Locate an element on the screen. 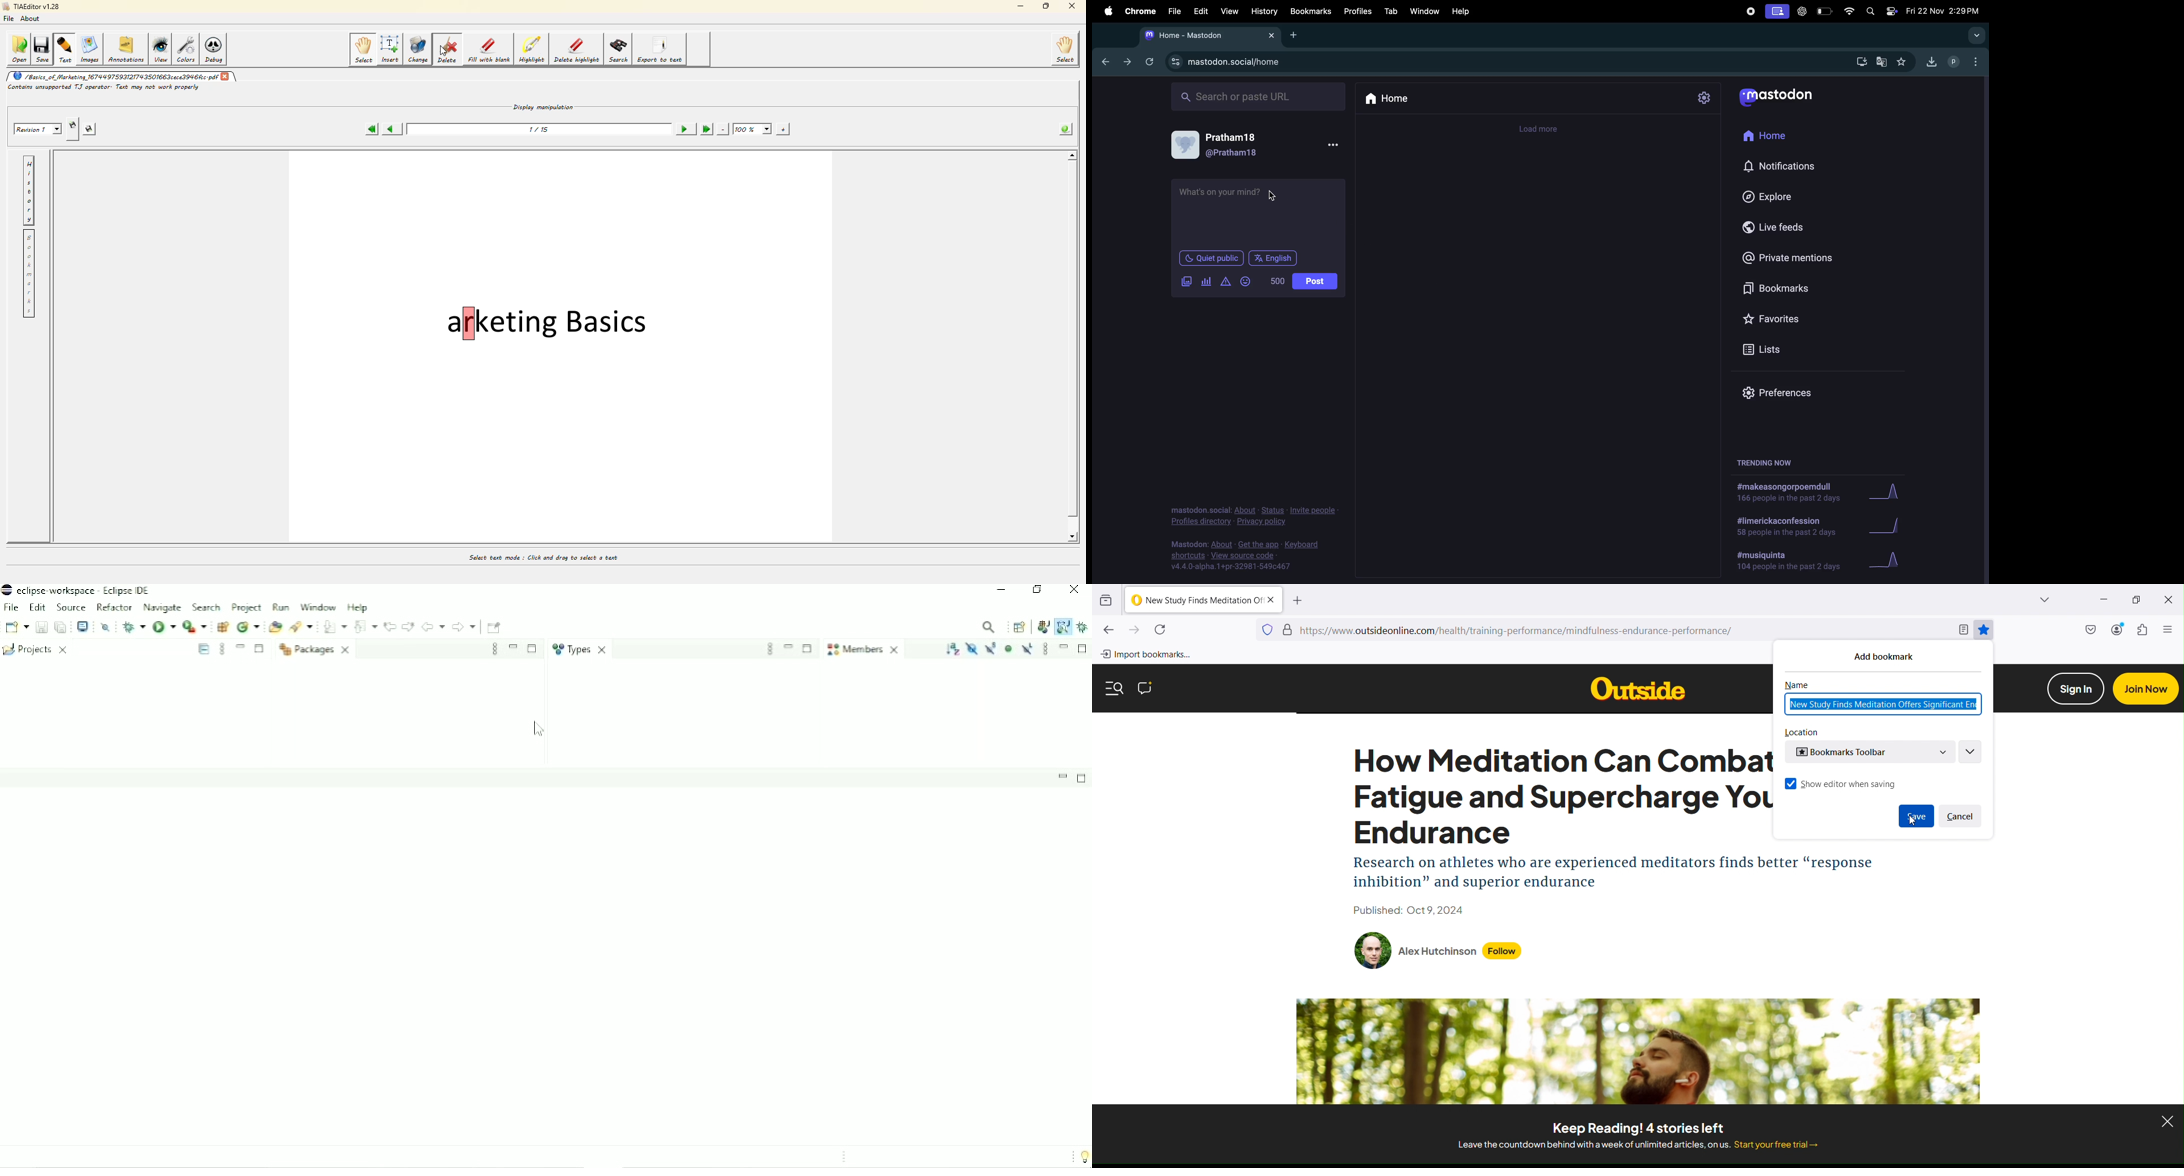 This screenshot has width=2184, height=1176. New java project is located at coordinates (248, 626).